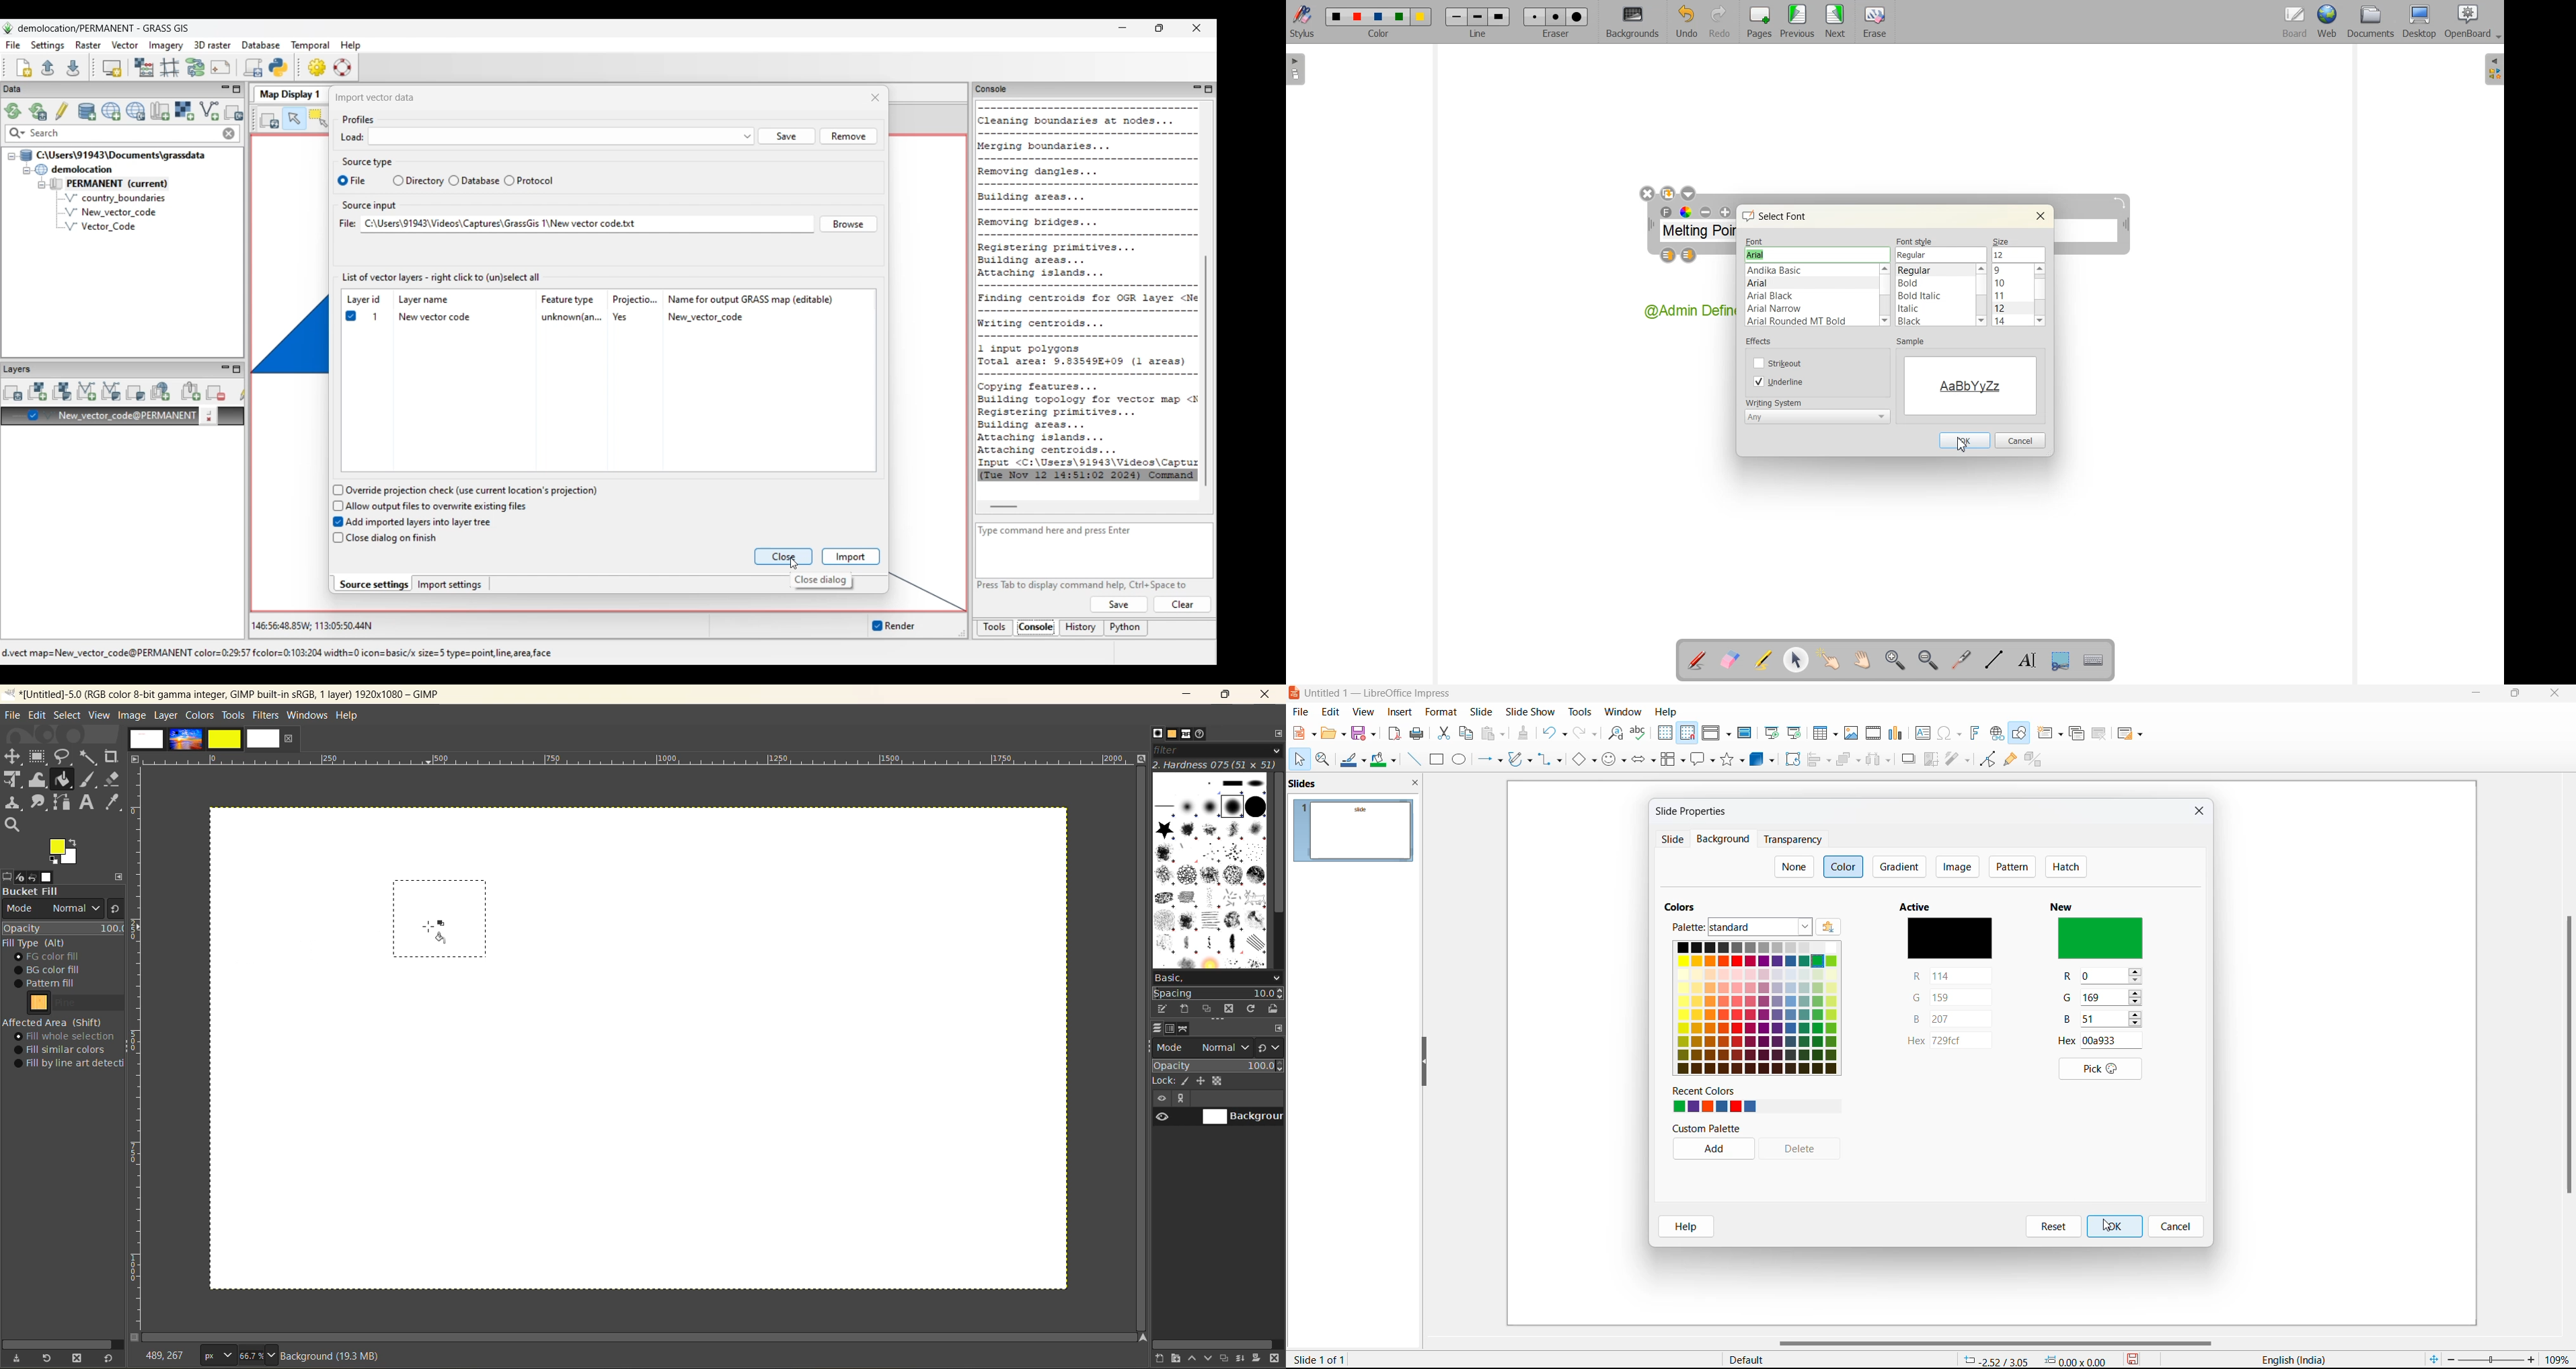 This screenshot has height=1372, width=2576. I want to click on colors heading , so click(1683, 905).